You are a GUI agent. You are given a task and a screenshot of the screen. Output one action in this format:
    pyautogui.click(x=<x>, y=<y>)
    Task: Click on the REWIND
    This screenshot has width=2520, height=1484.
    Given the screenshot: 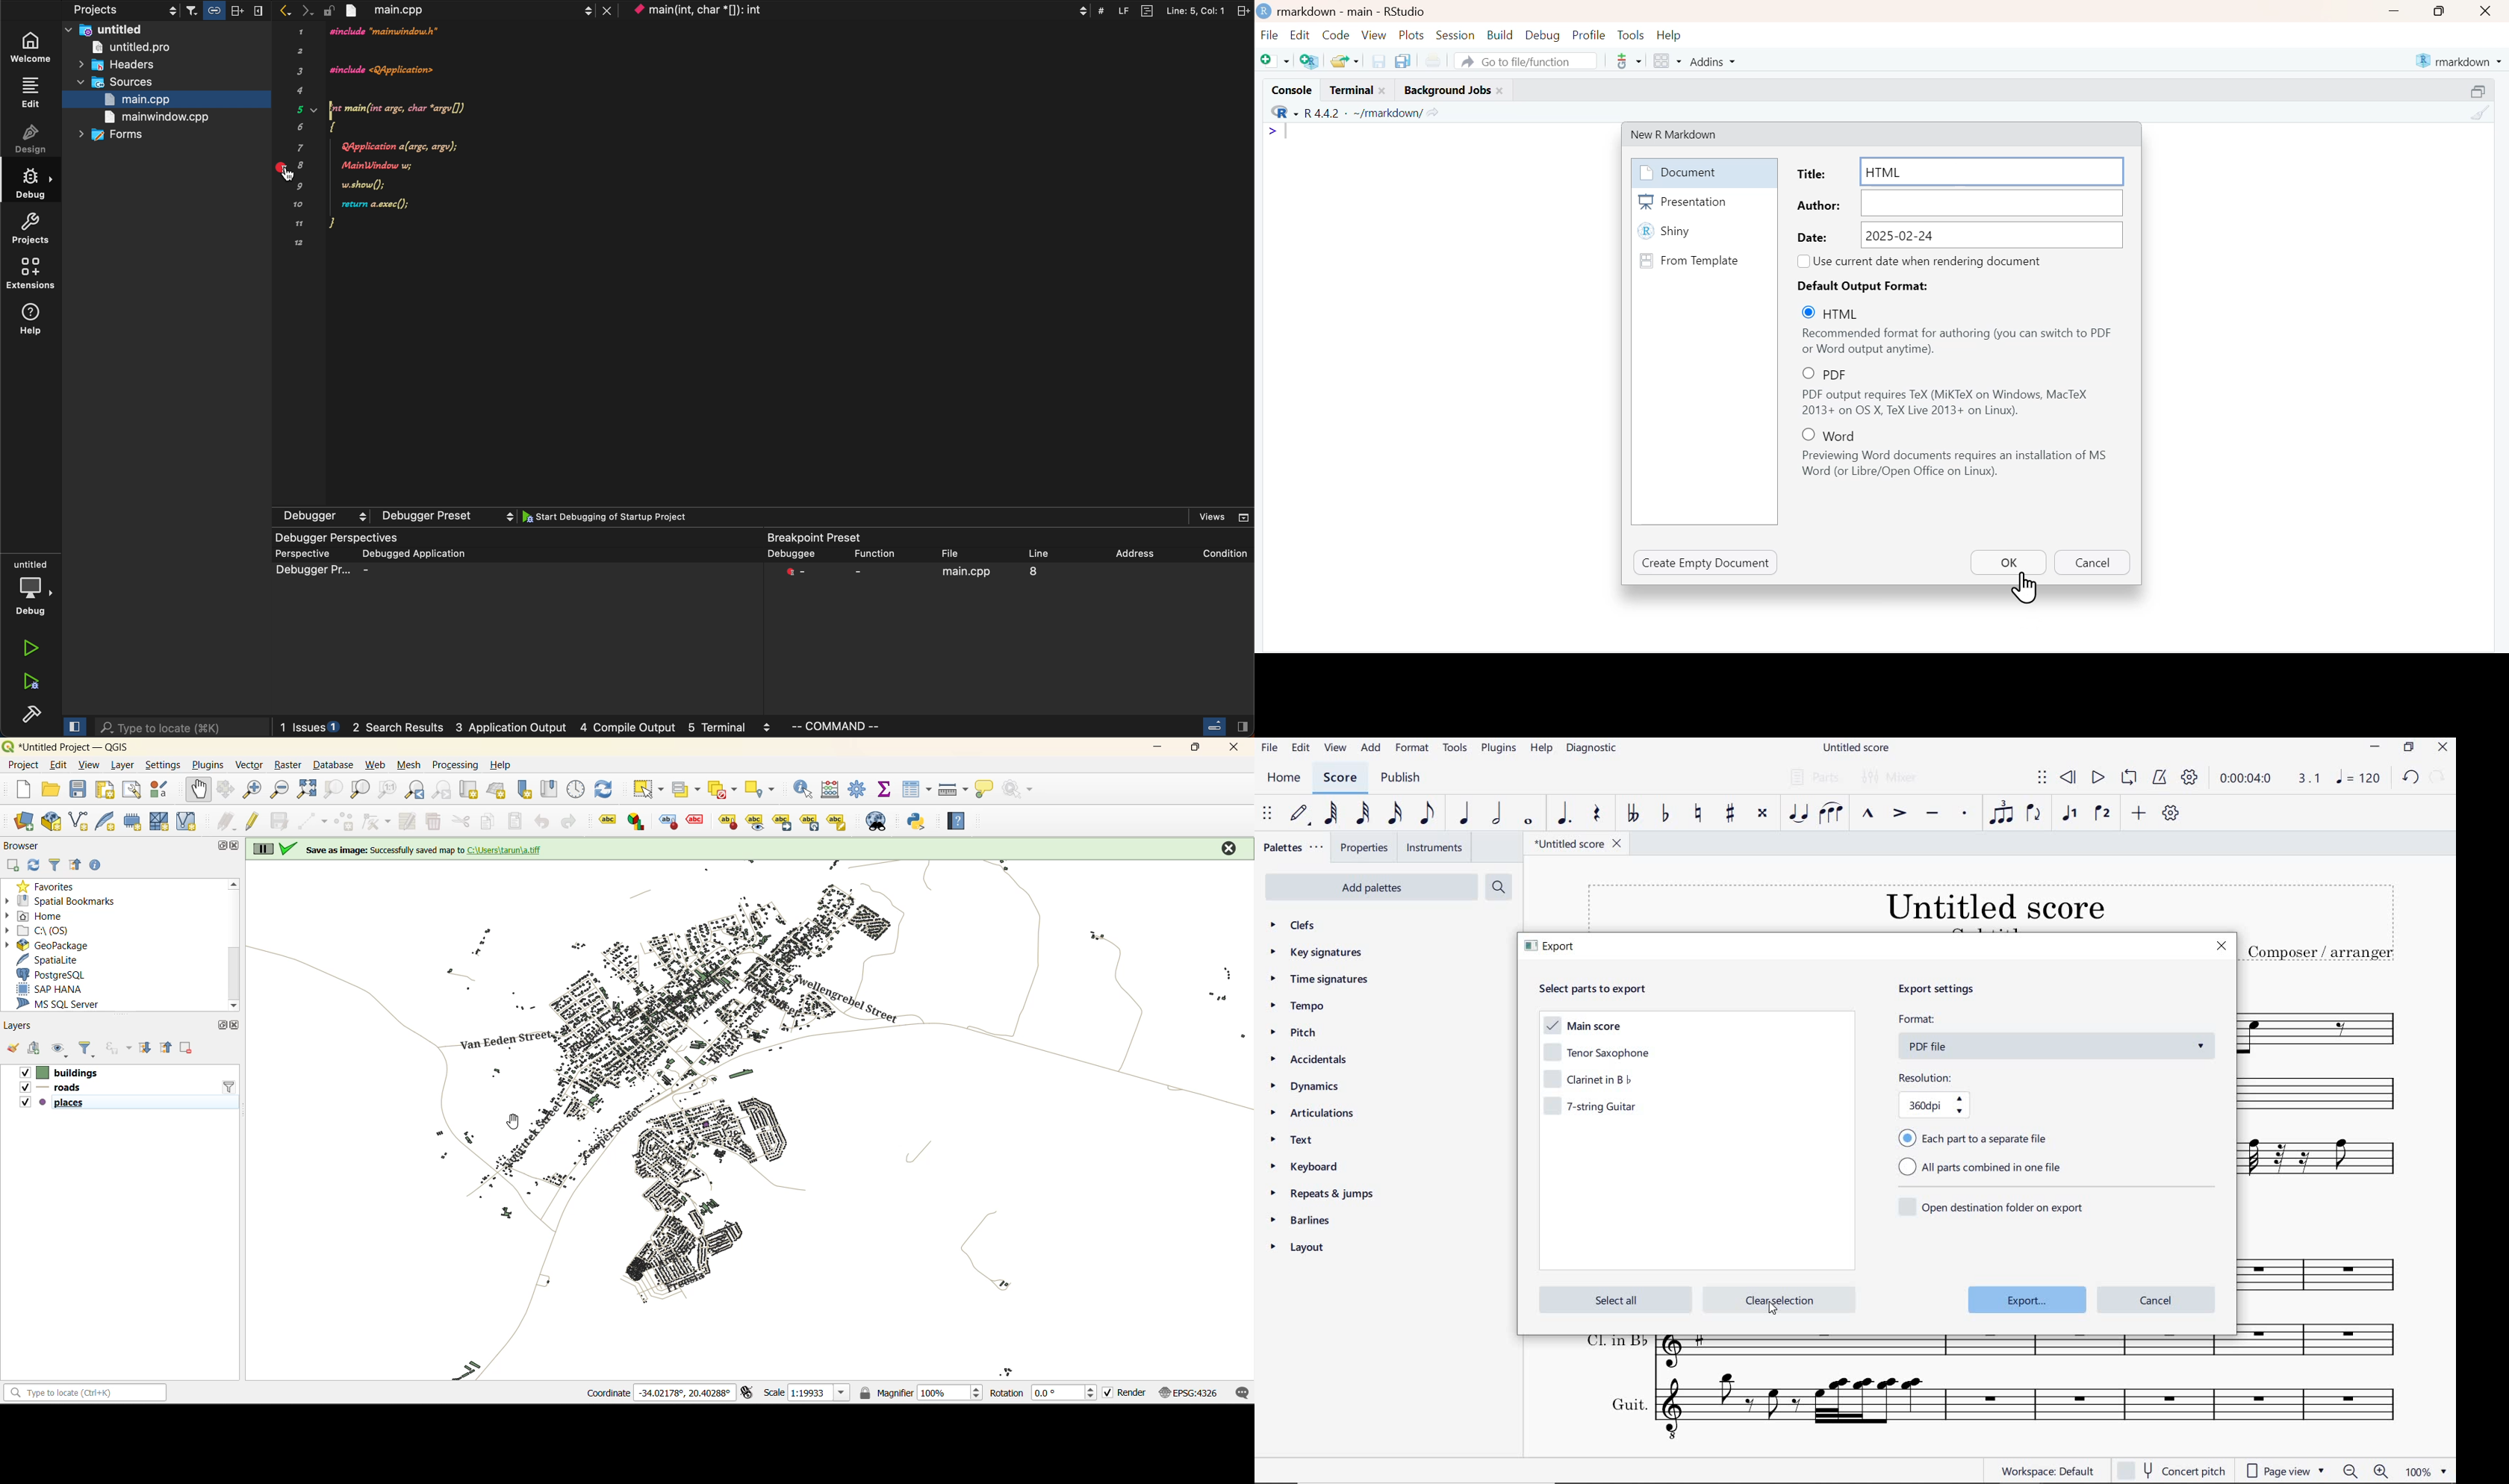 What is the action you would take?
    pyautogui.click(x=2071, y=778)
    